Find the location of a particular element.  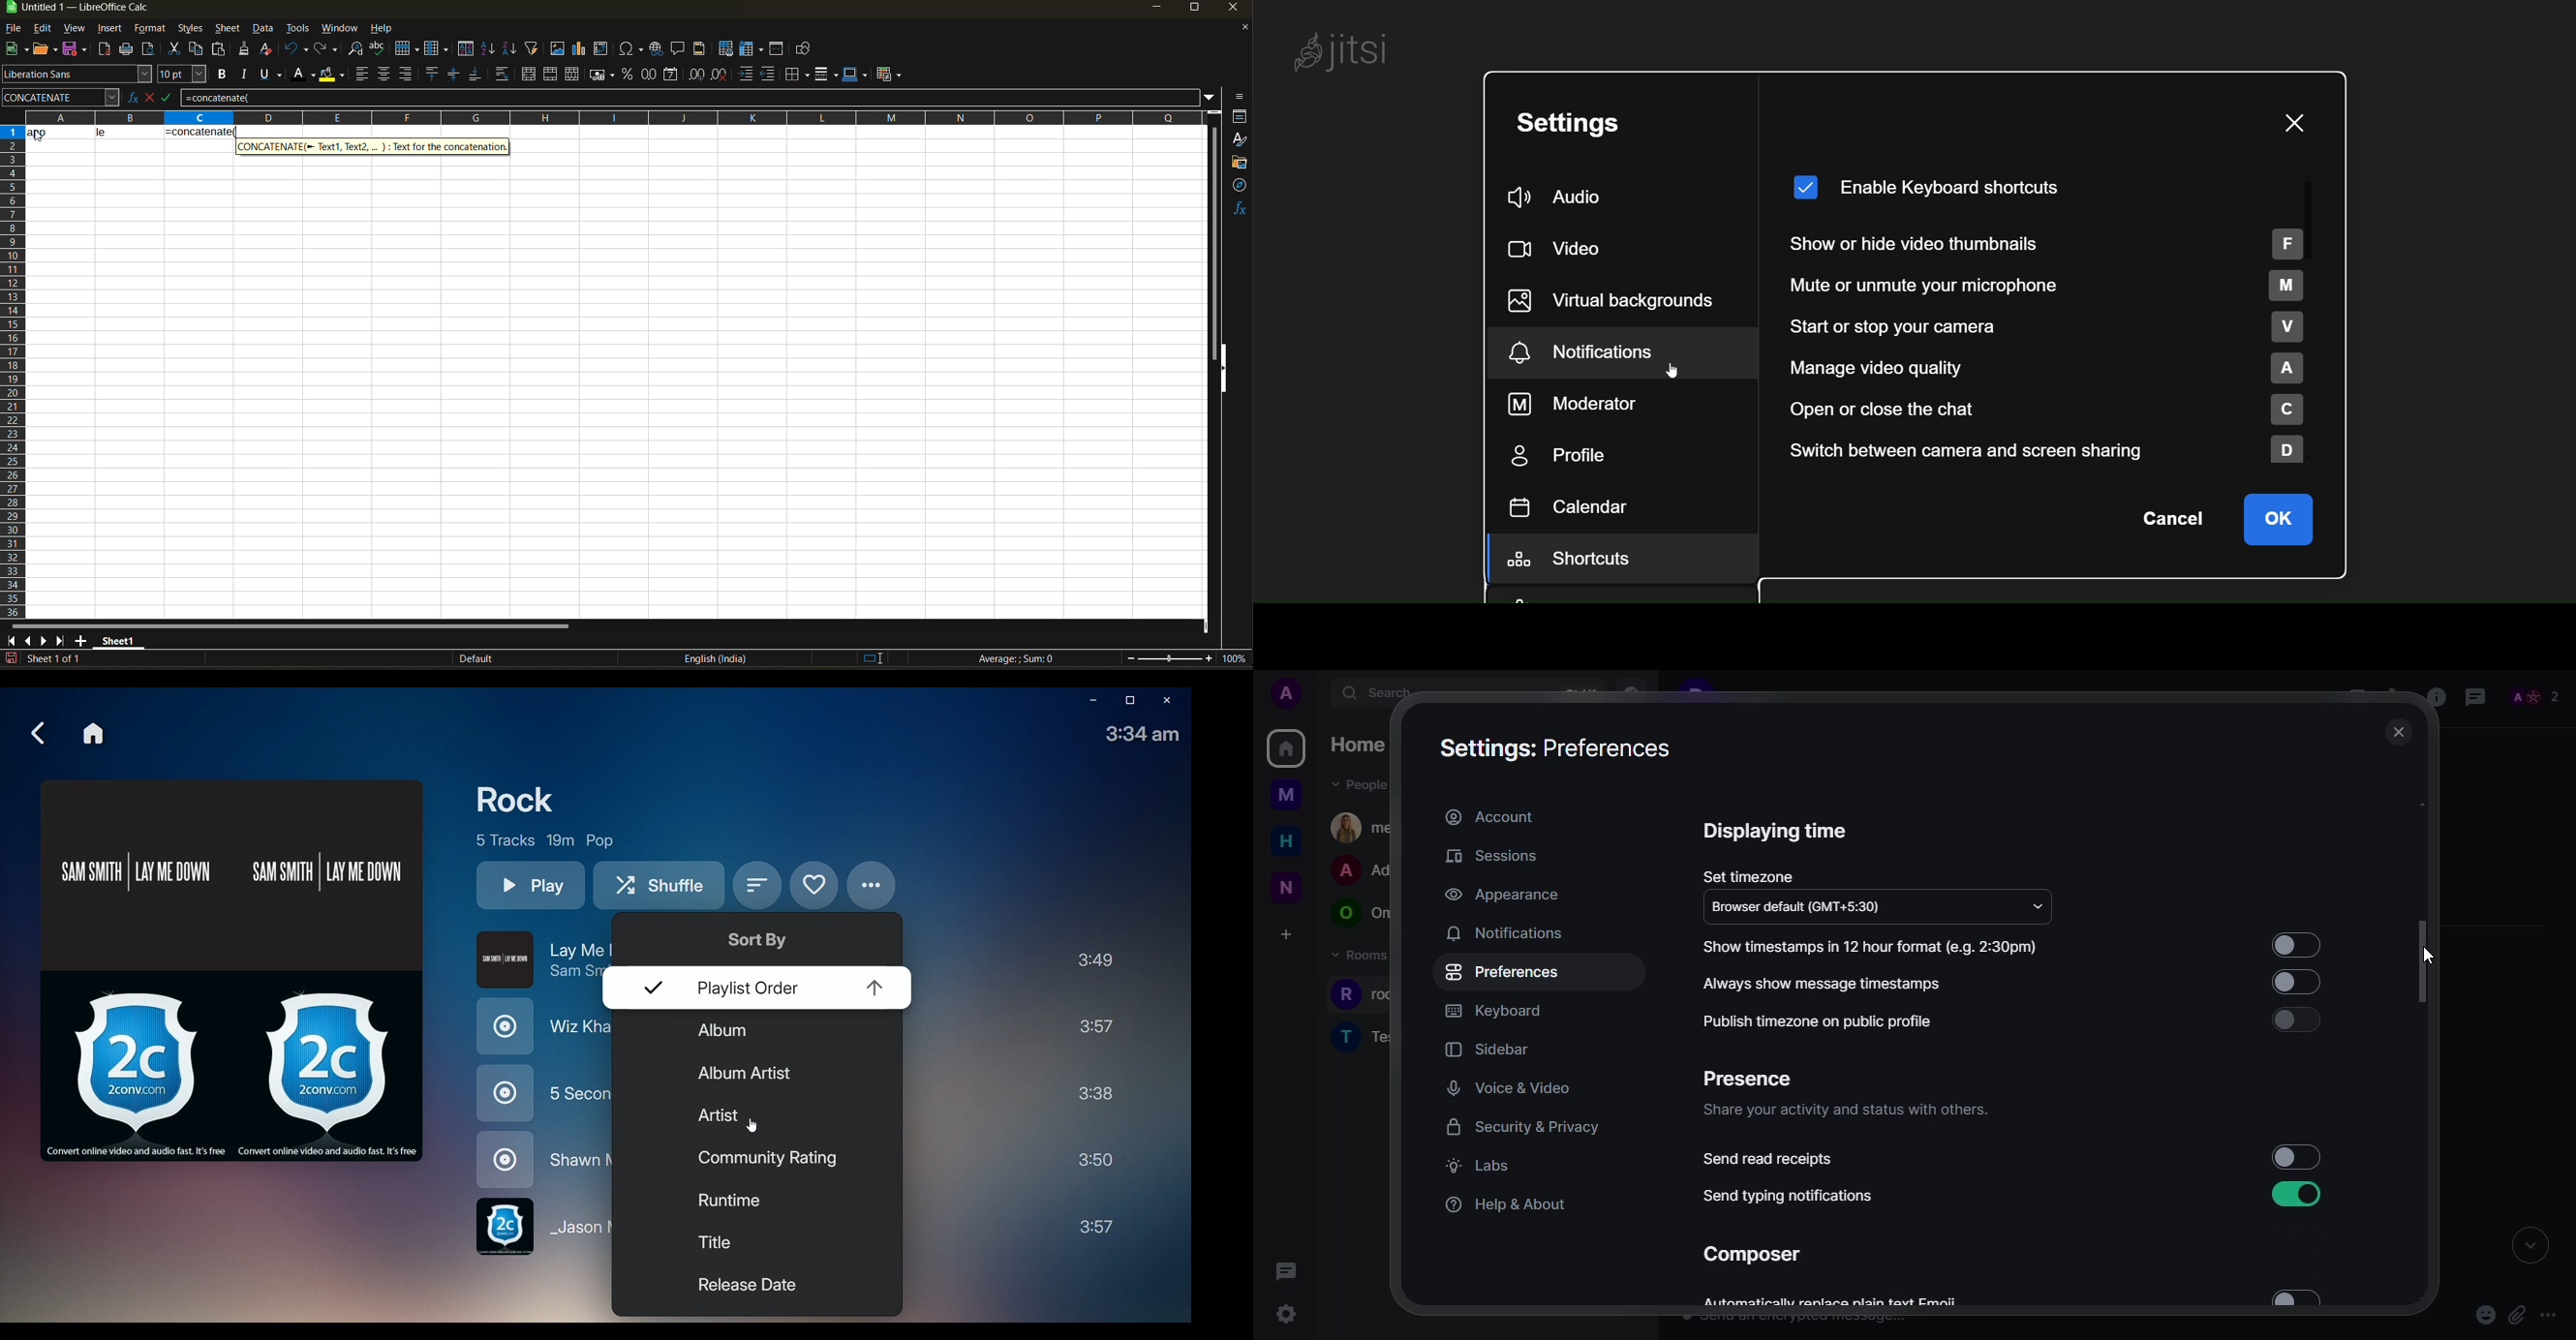

font color is located at coordinates (306, 73).